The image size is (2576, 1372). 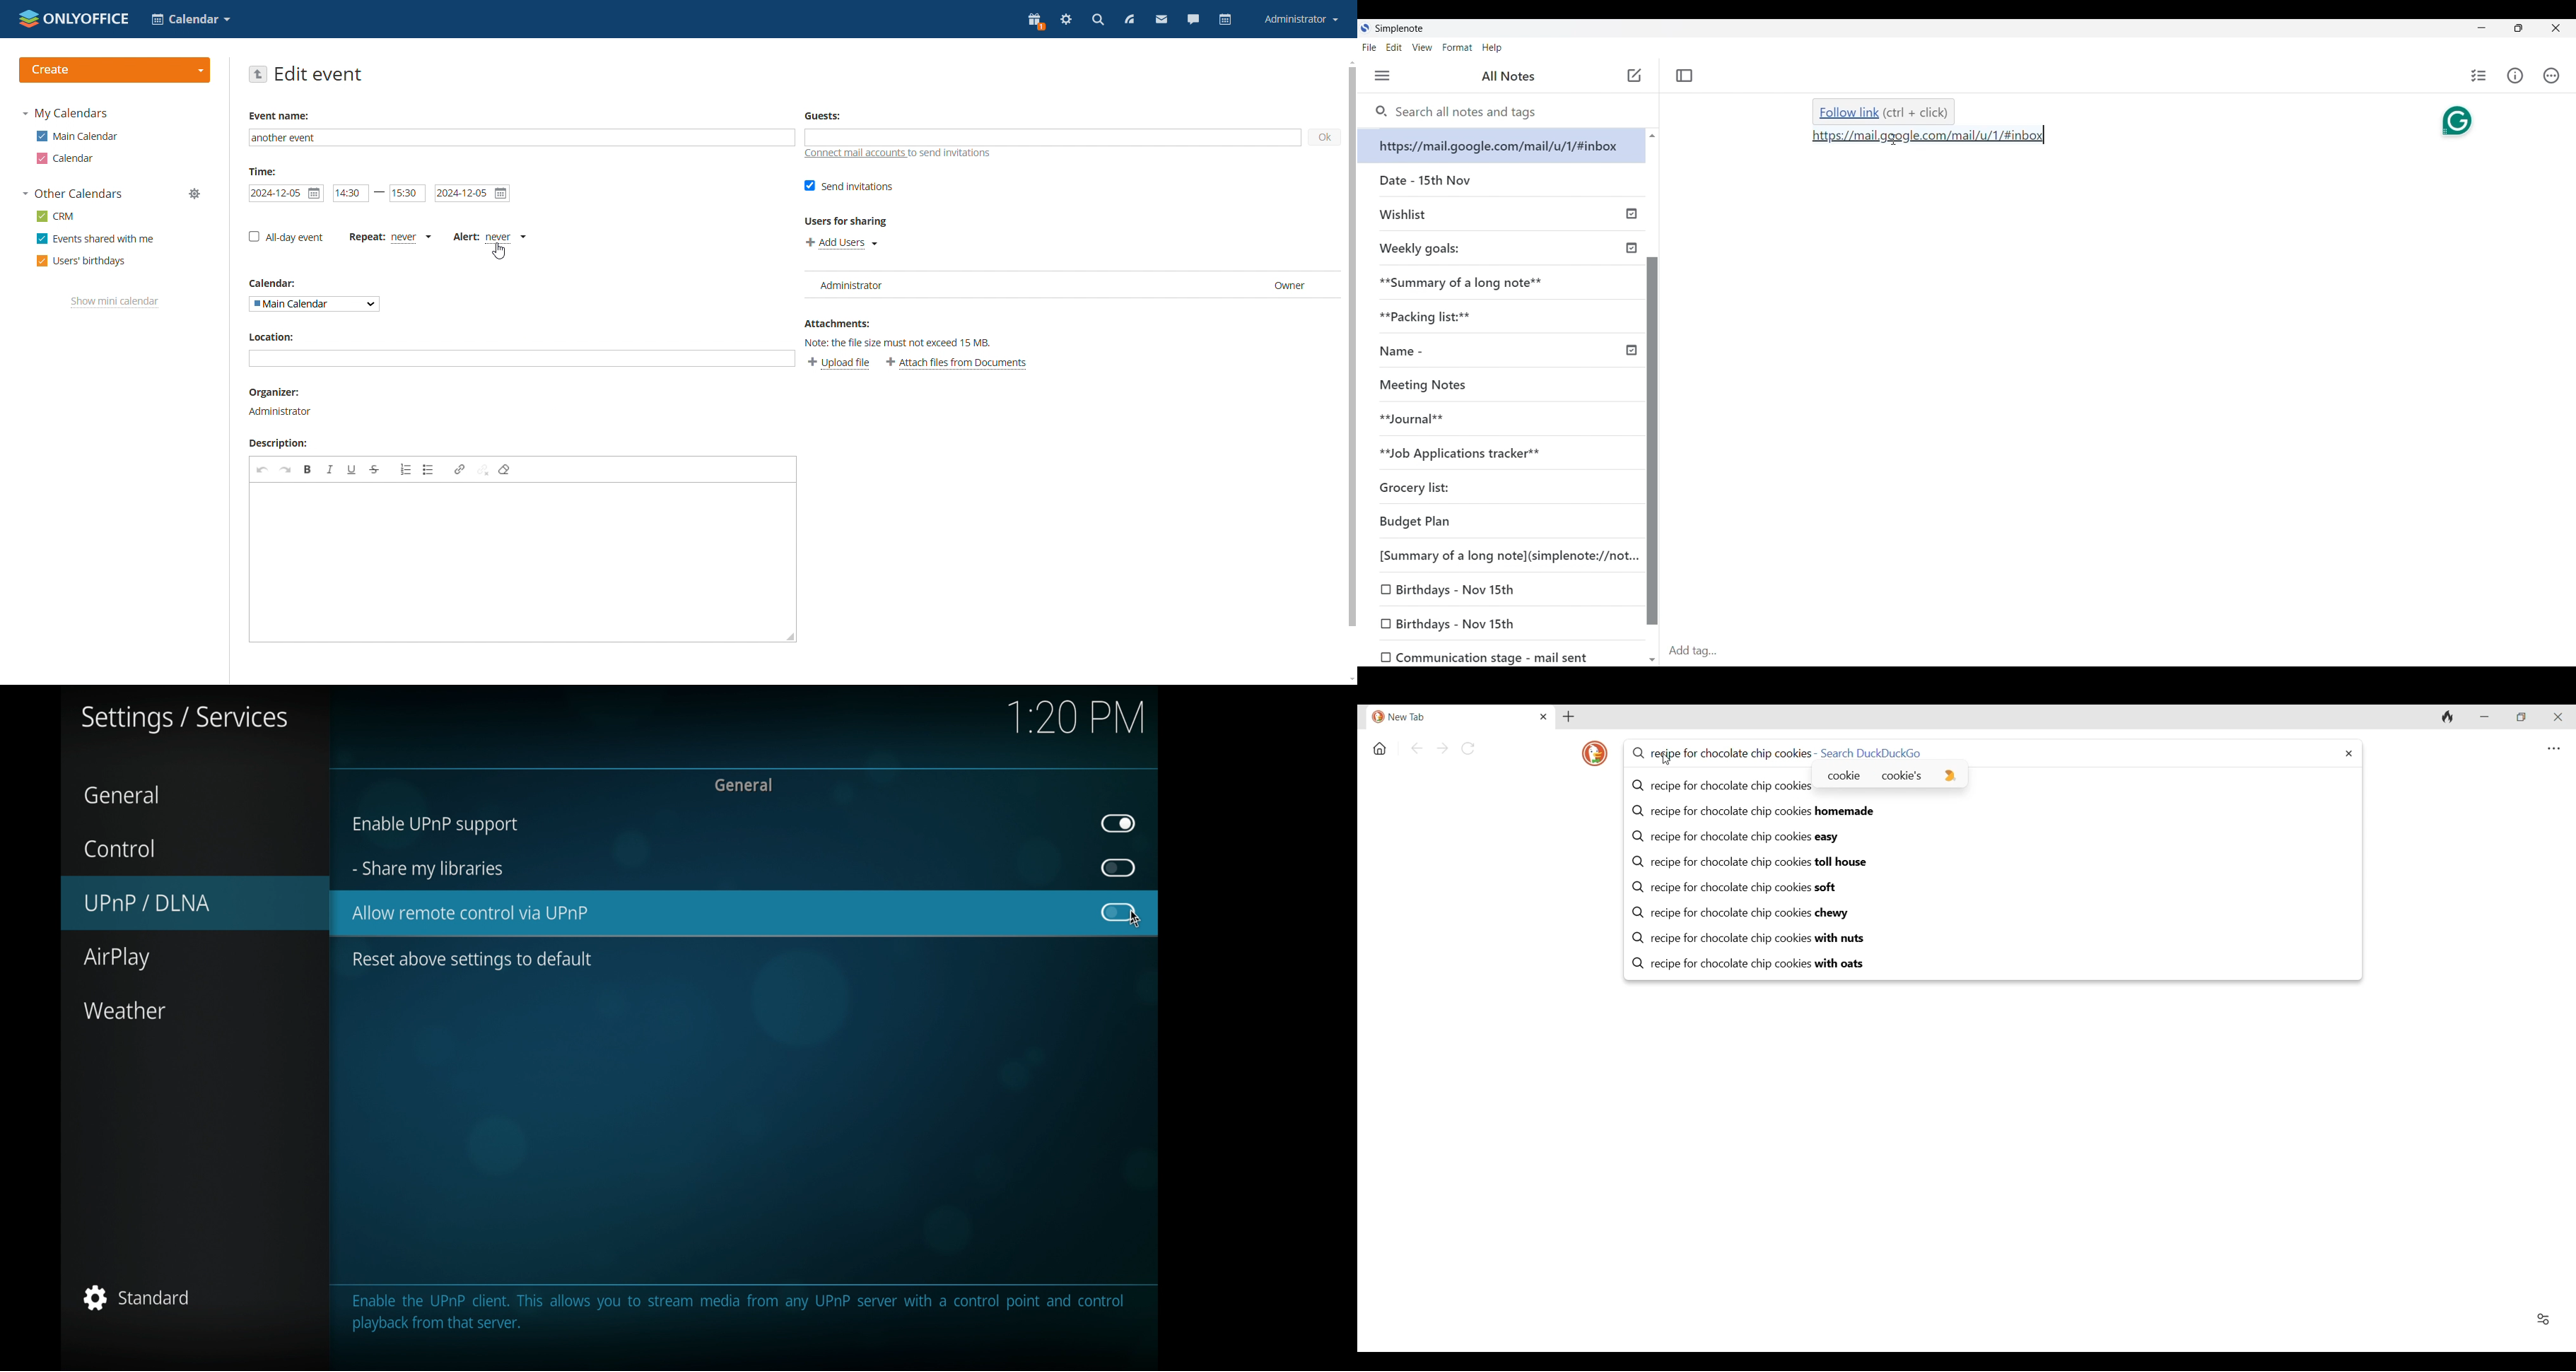 I want to click on share my libraries, so click(x=428, y=870).